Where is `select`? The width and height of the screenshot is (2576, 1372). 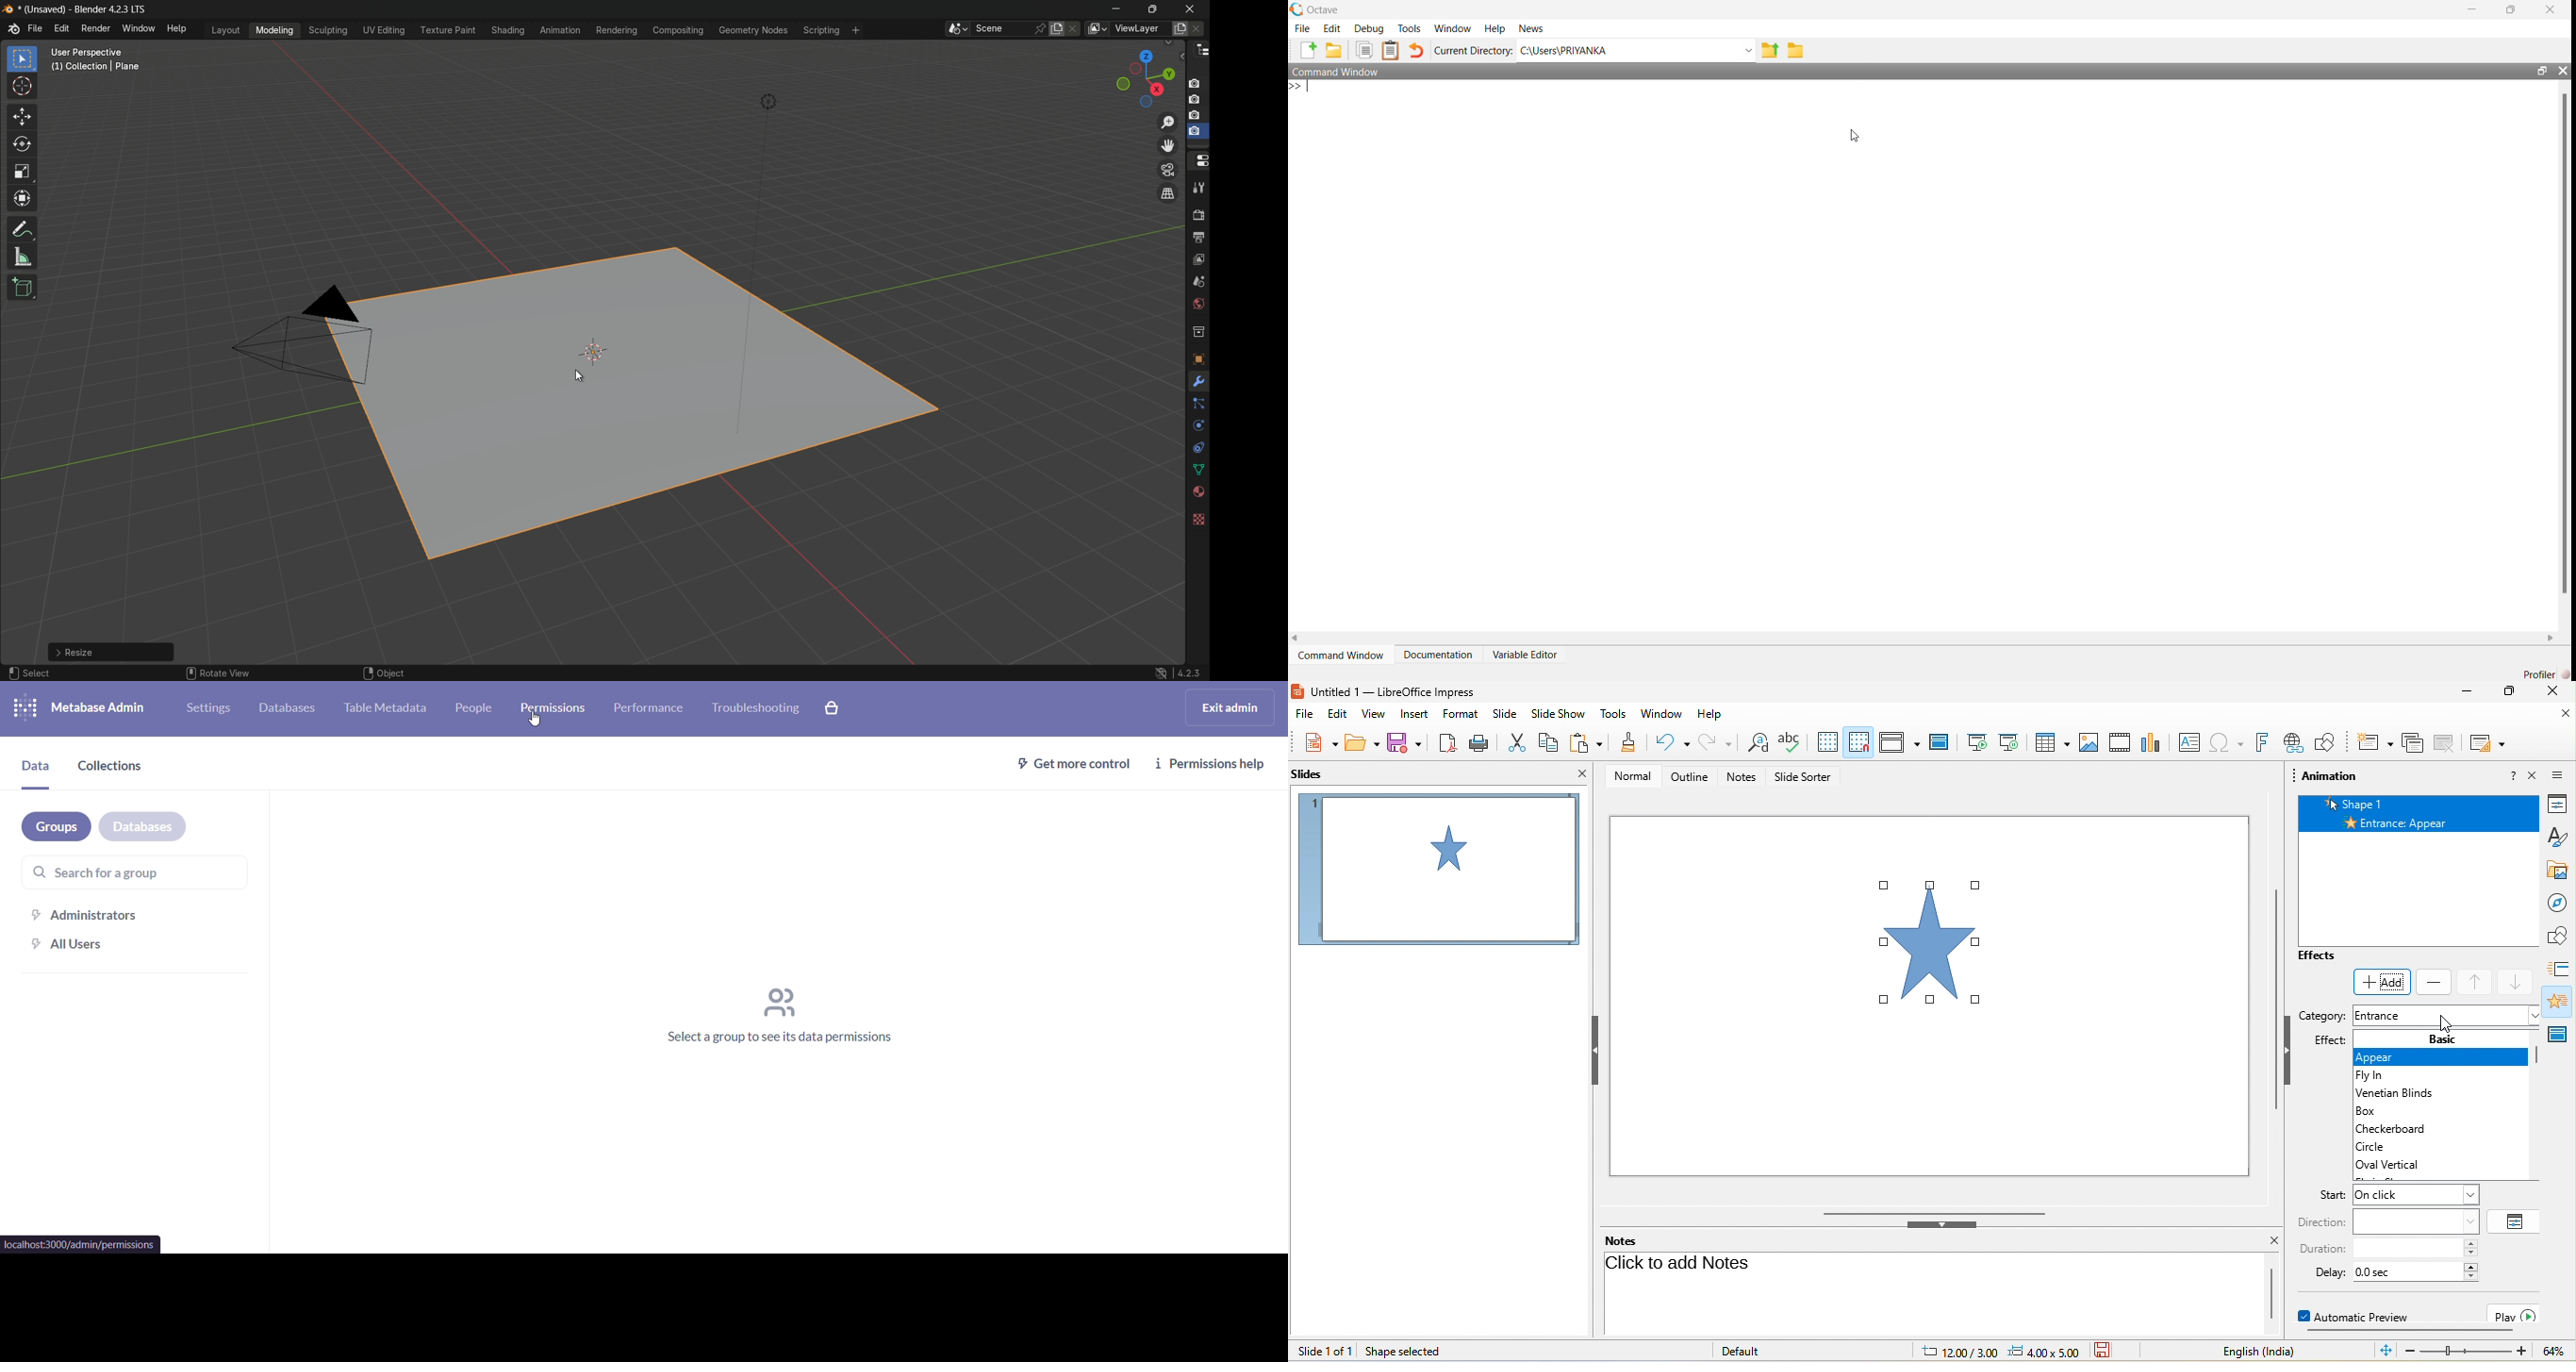
select is located at coordinates (29, 673).